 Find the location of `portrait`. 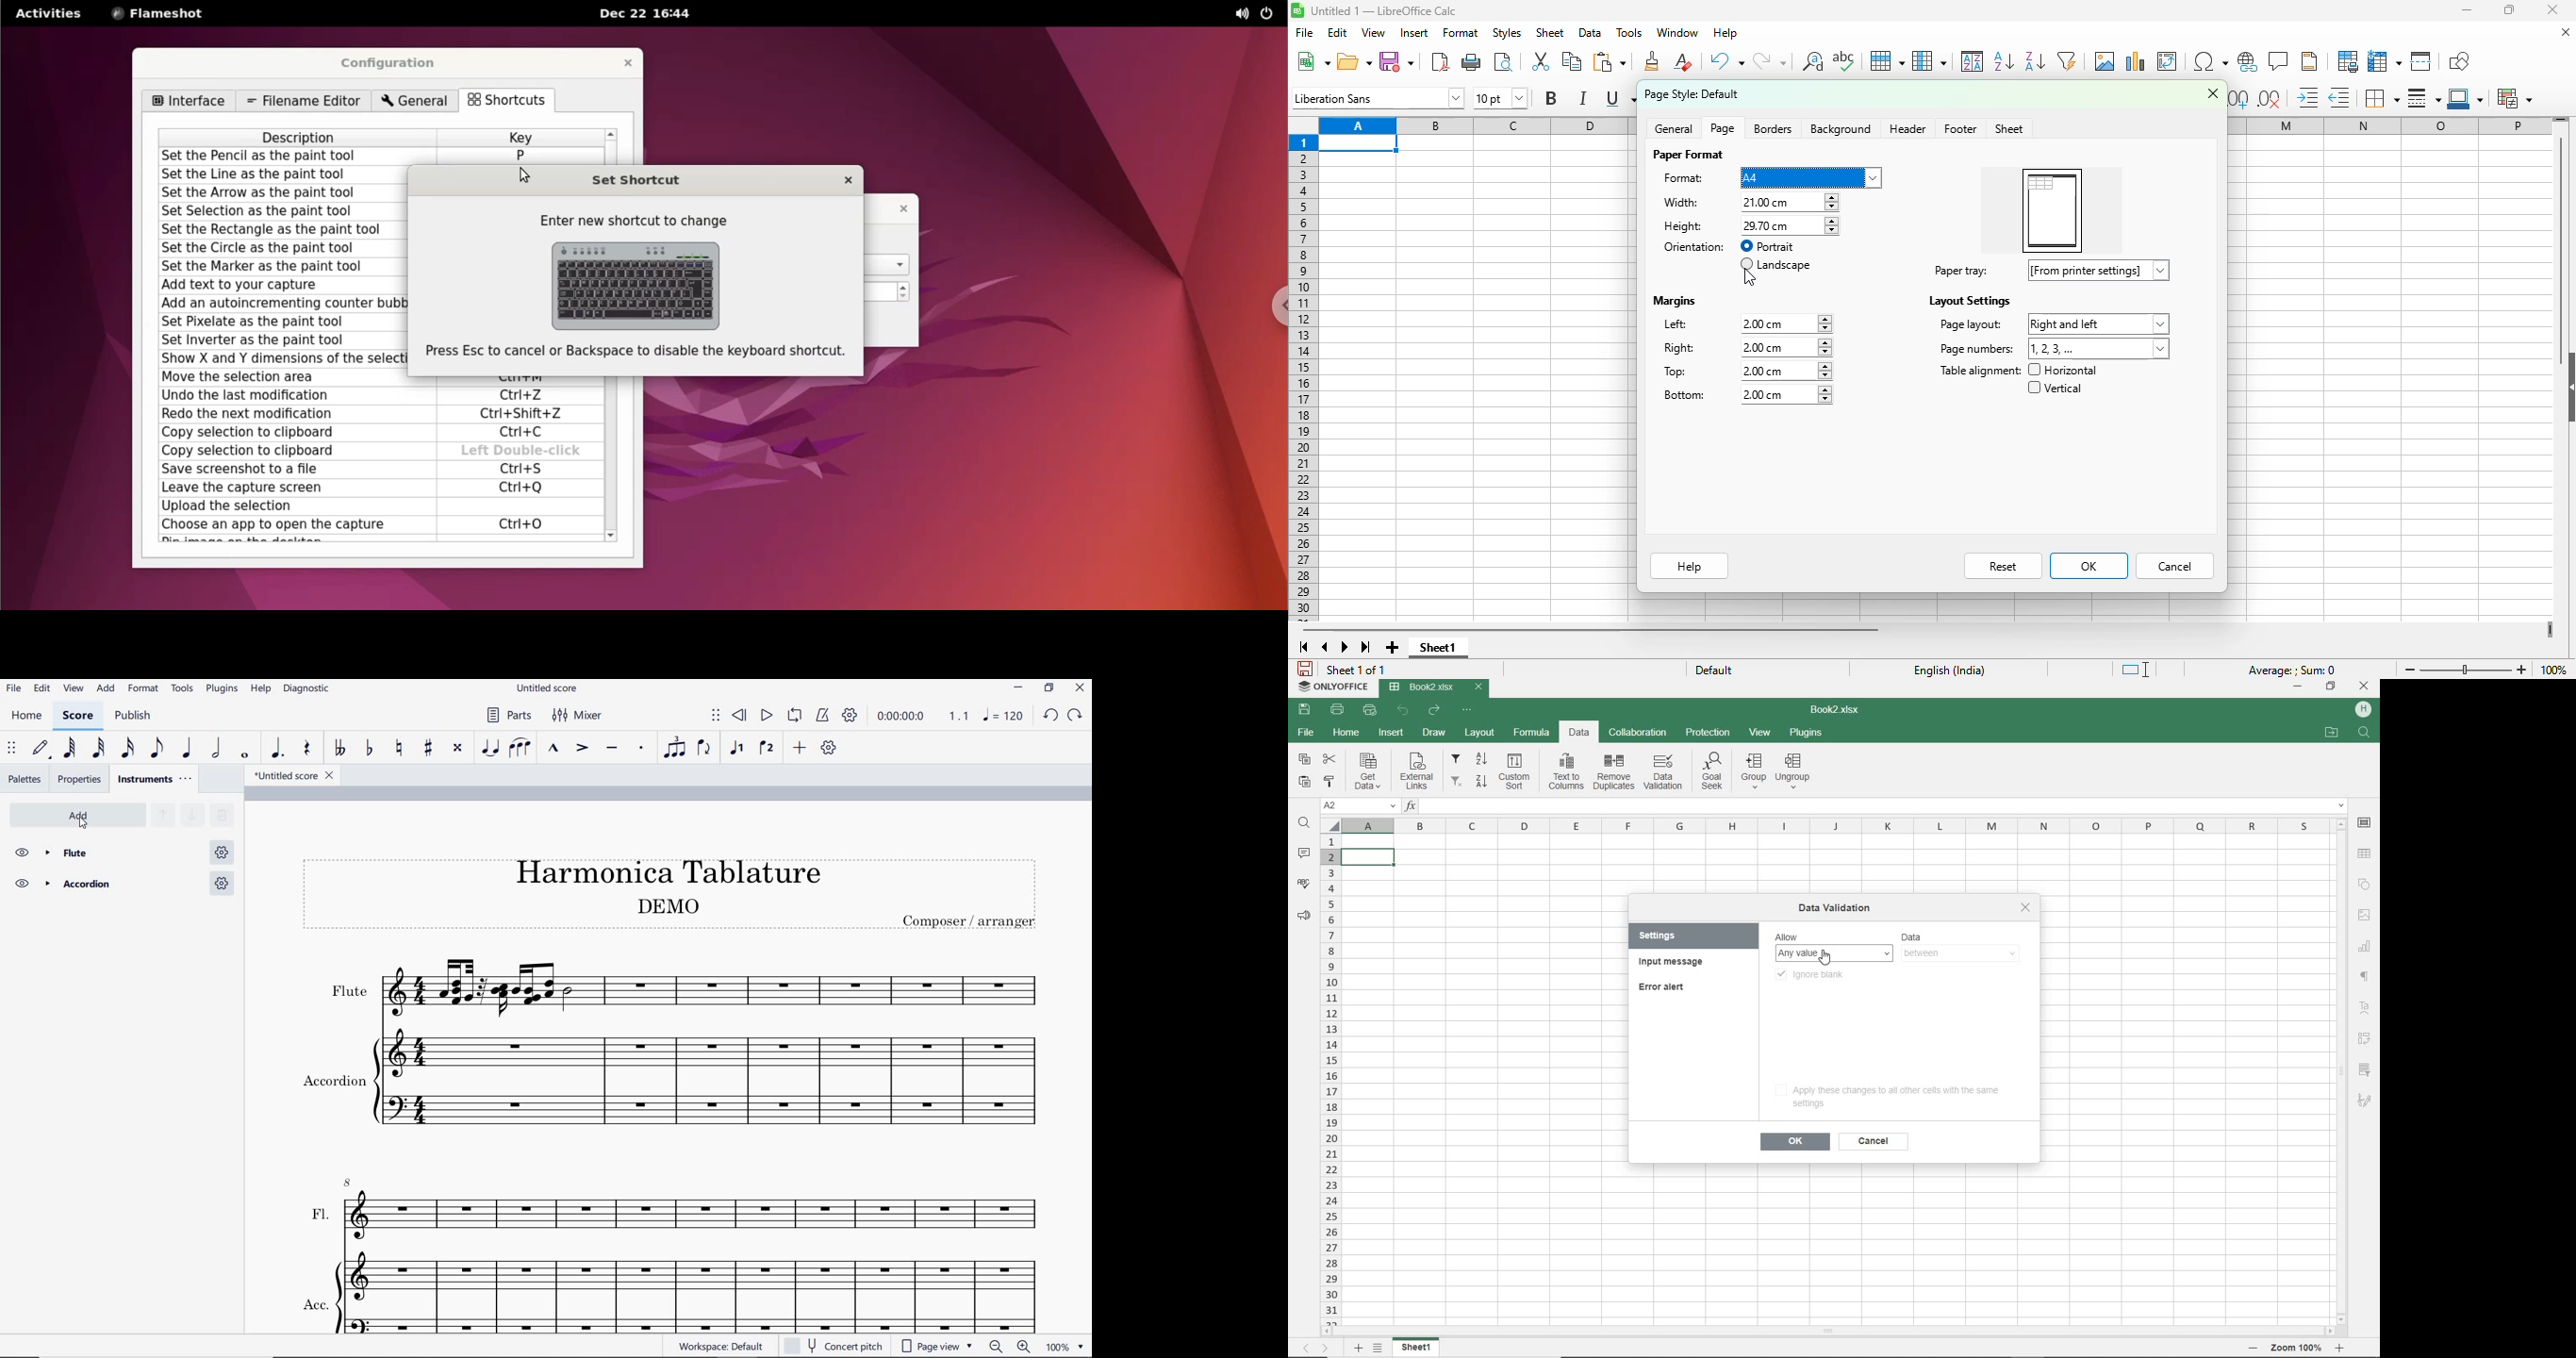

portrait is located at coordinates (1768, 246).